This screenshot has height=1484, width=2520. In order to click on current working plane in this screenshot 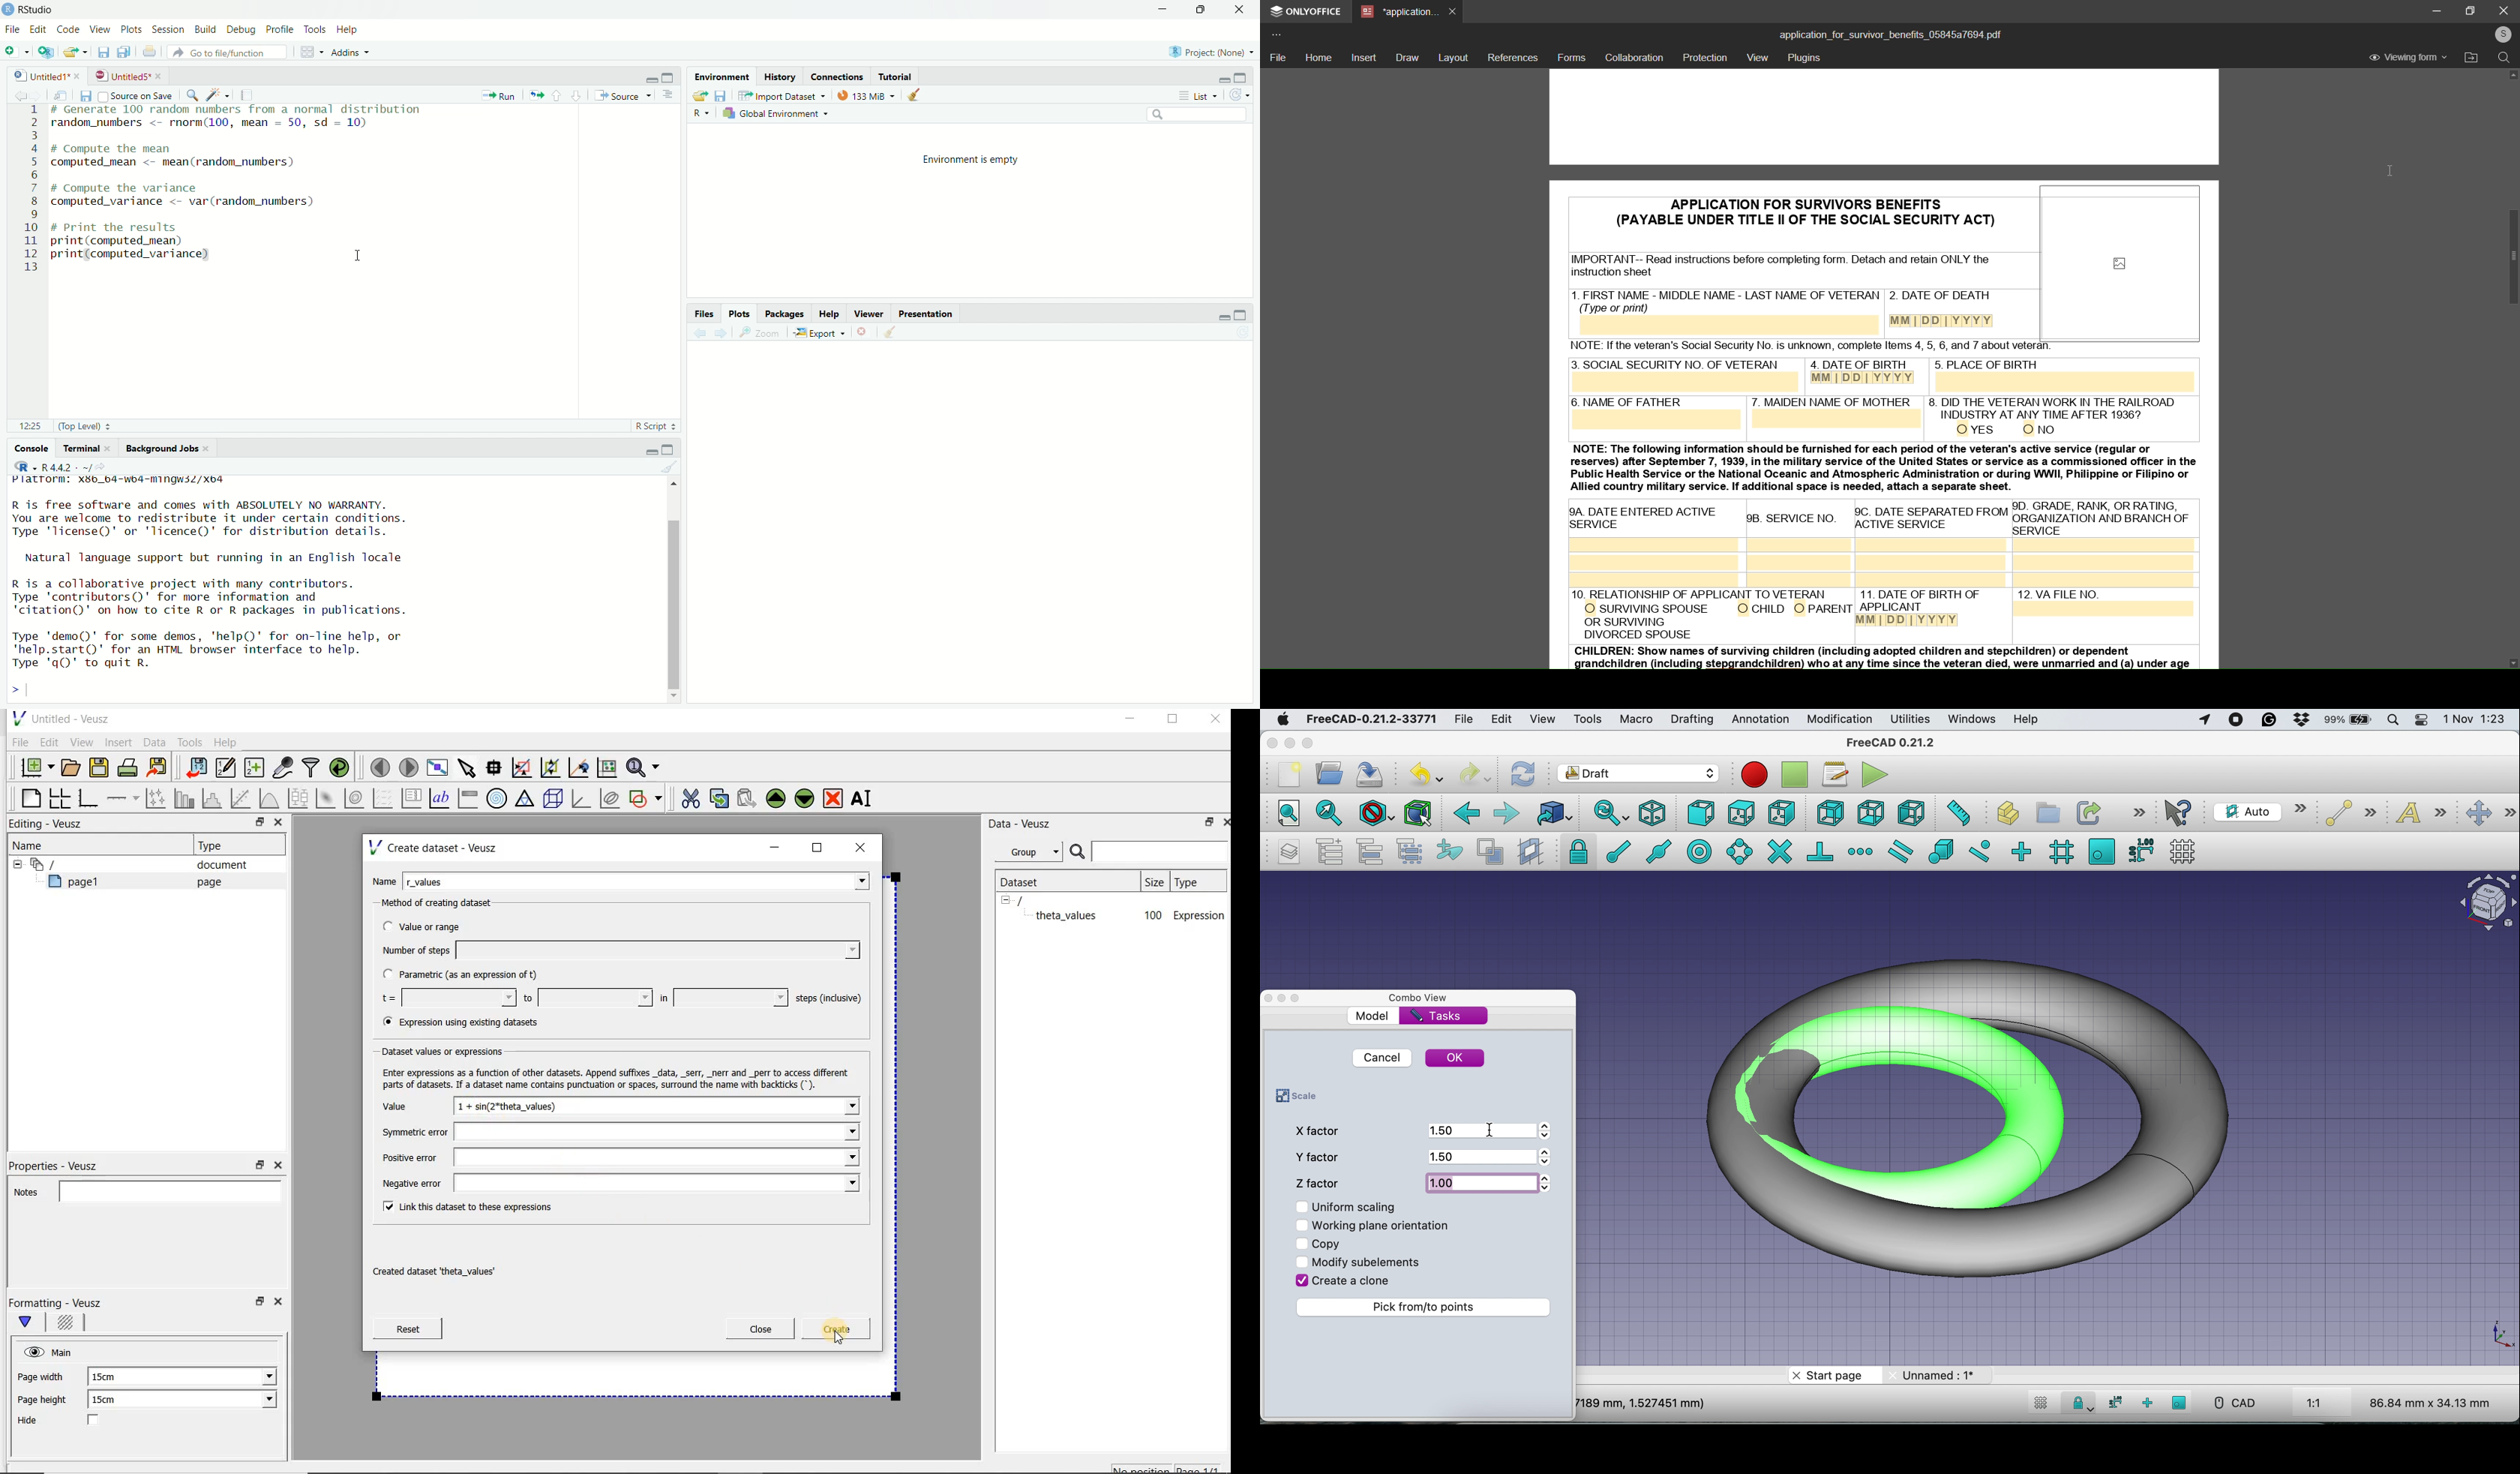, I will do `click(2260, 811)`.